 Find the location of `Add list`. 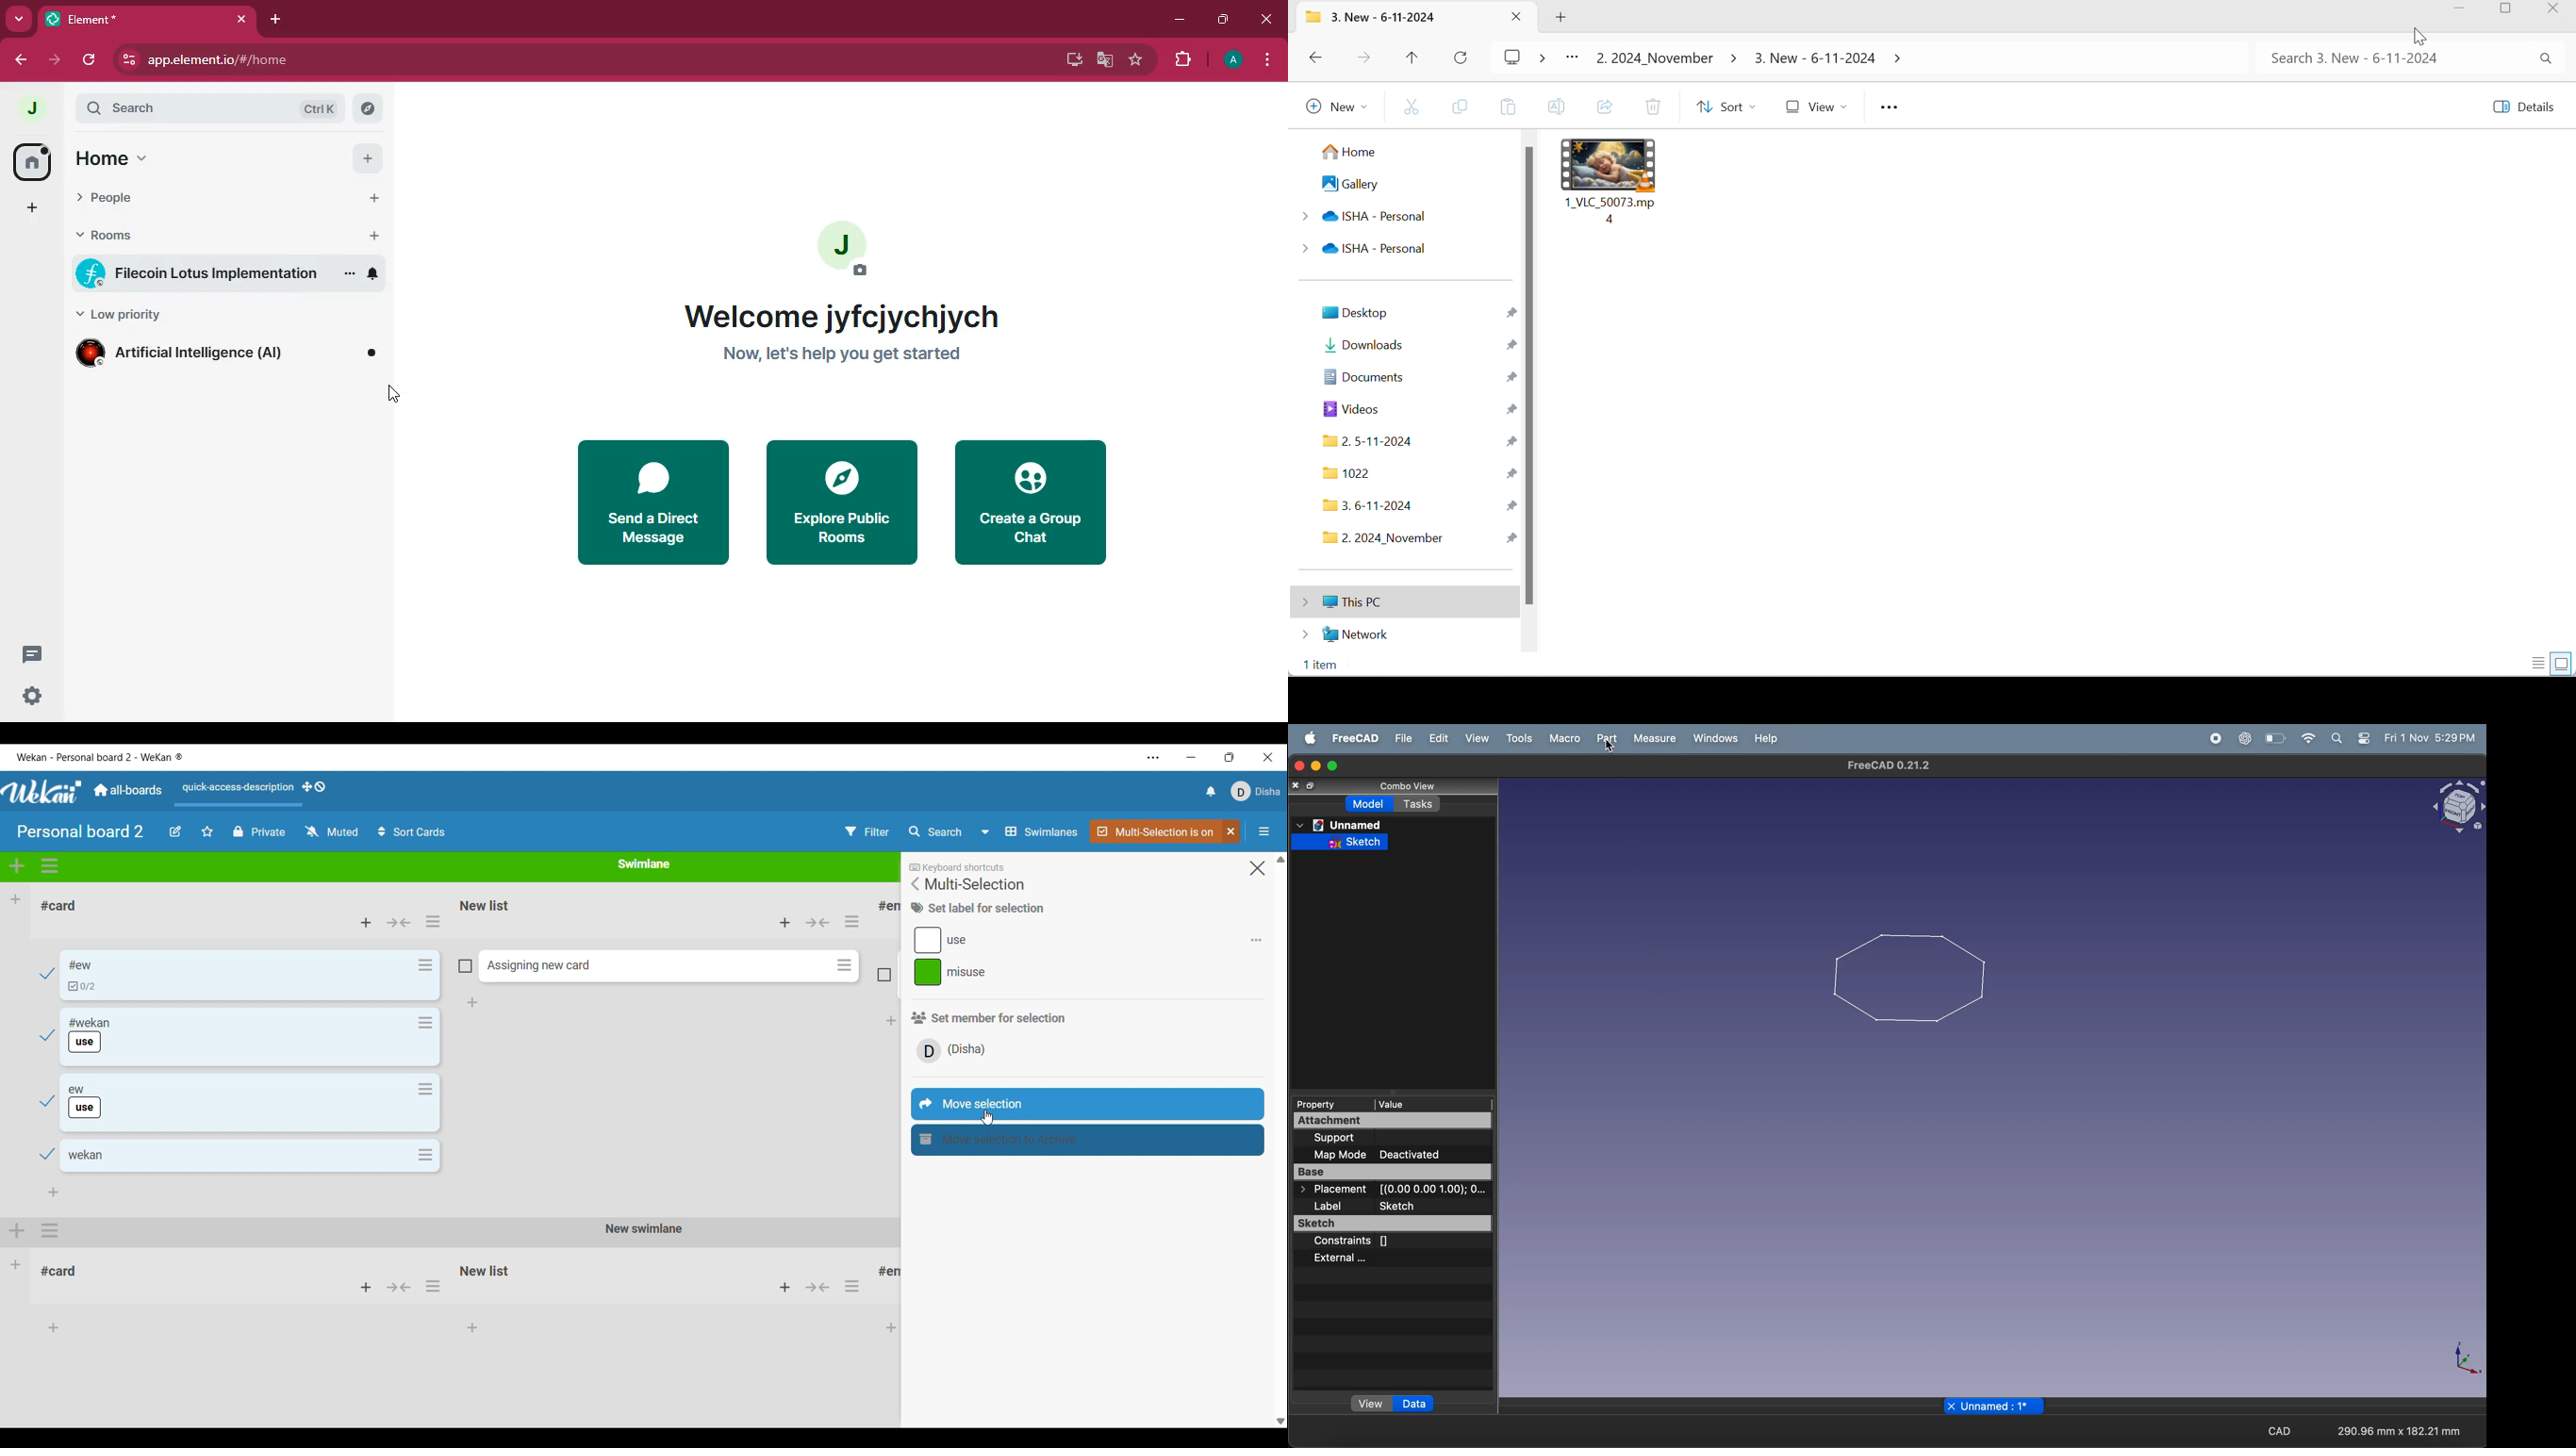

Add list is located at coordinates (15, 900).